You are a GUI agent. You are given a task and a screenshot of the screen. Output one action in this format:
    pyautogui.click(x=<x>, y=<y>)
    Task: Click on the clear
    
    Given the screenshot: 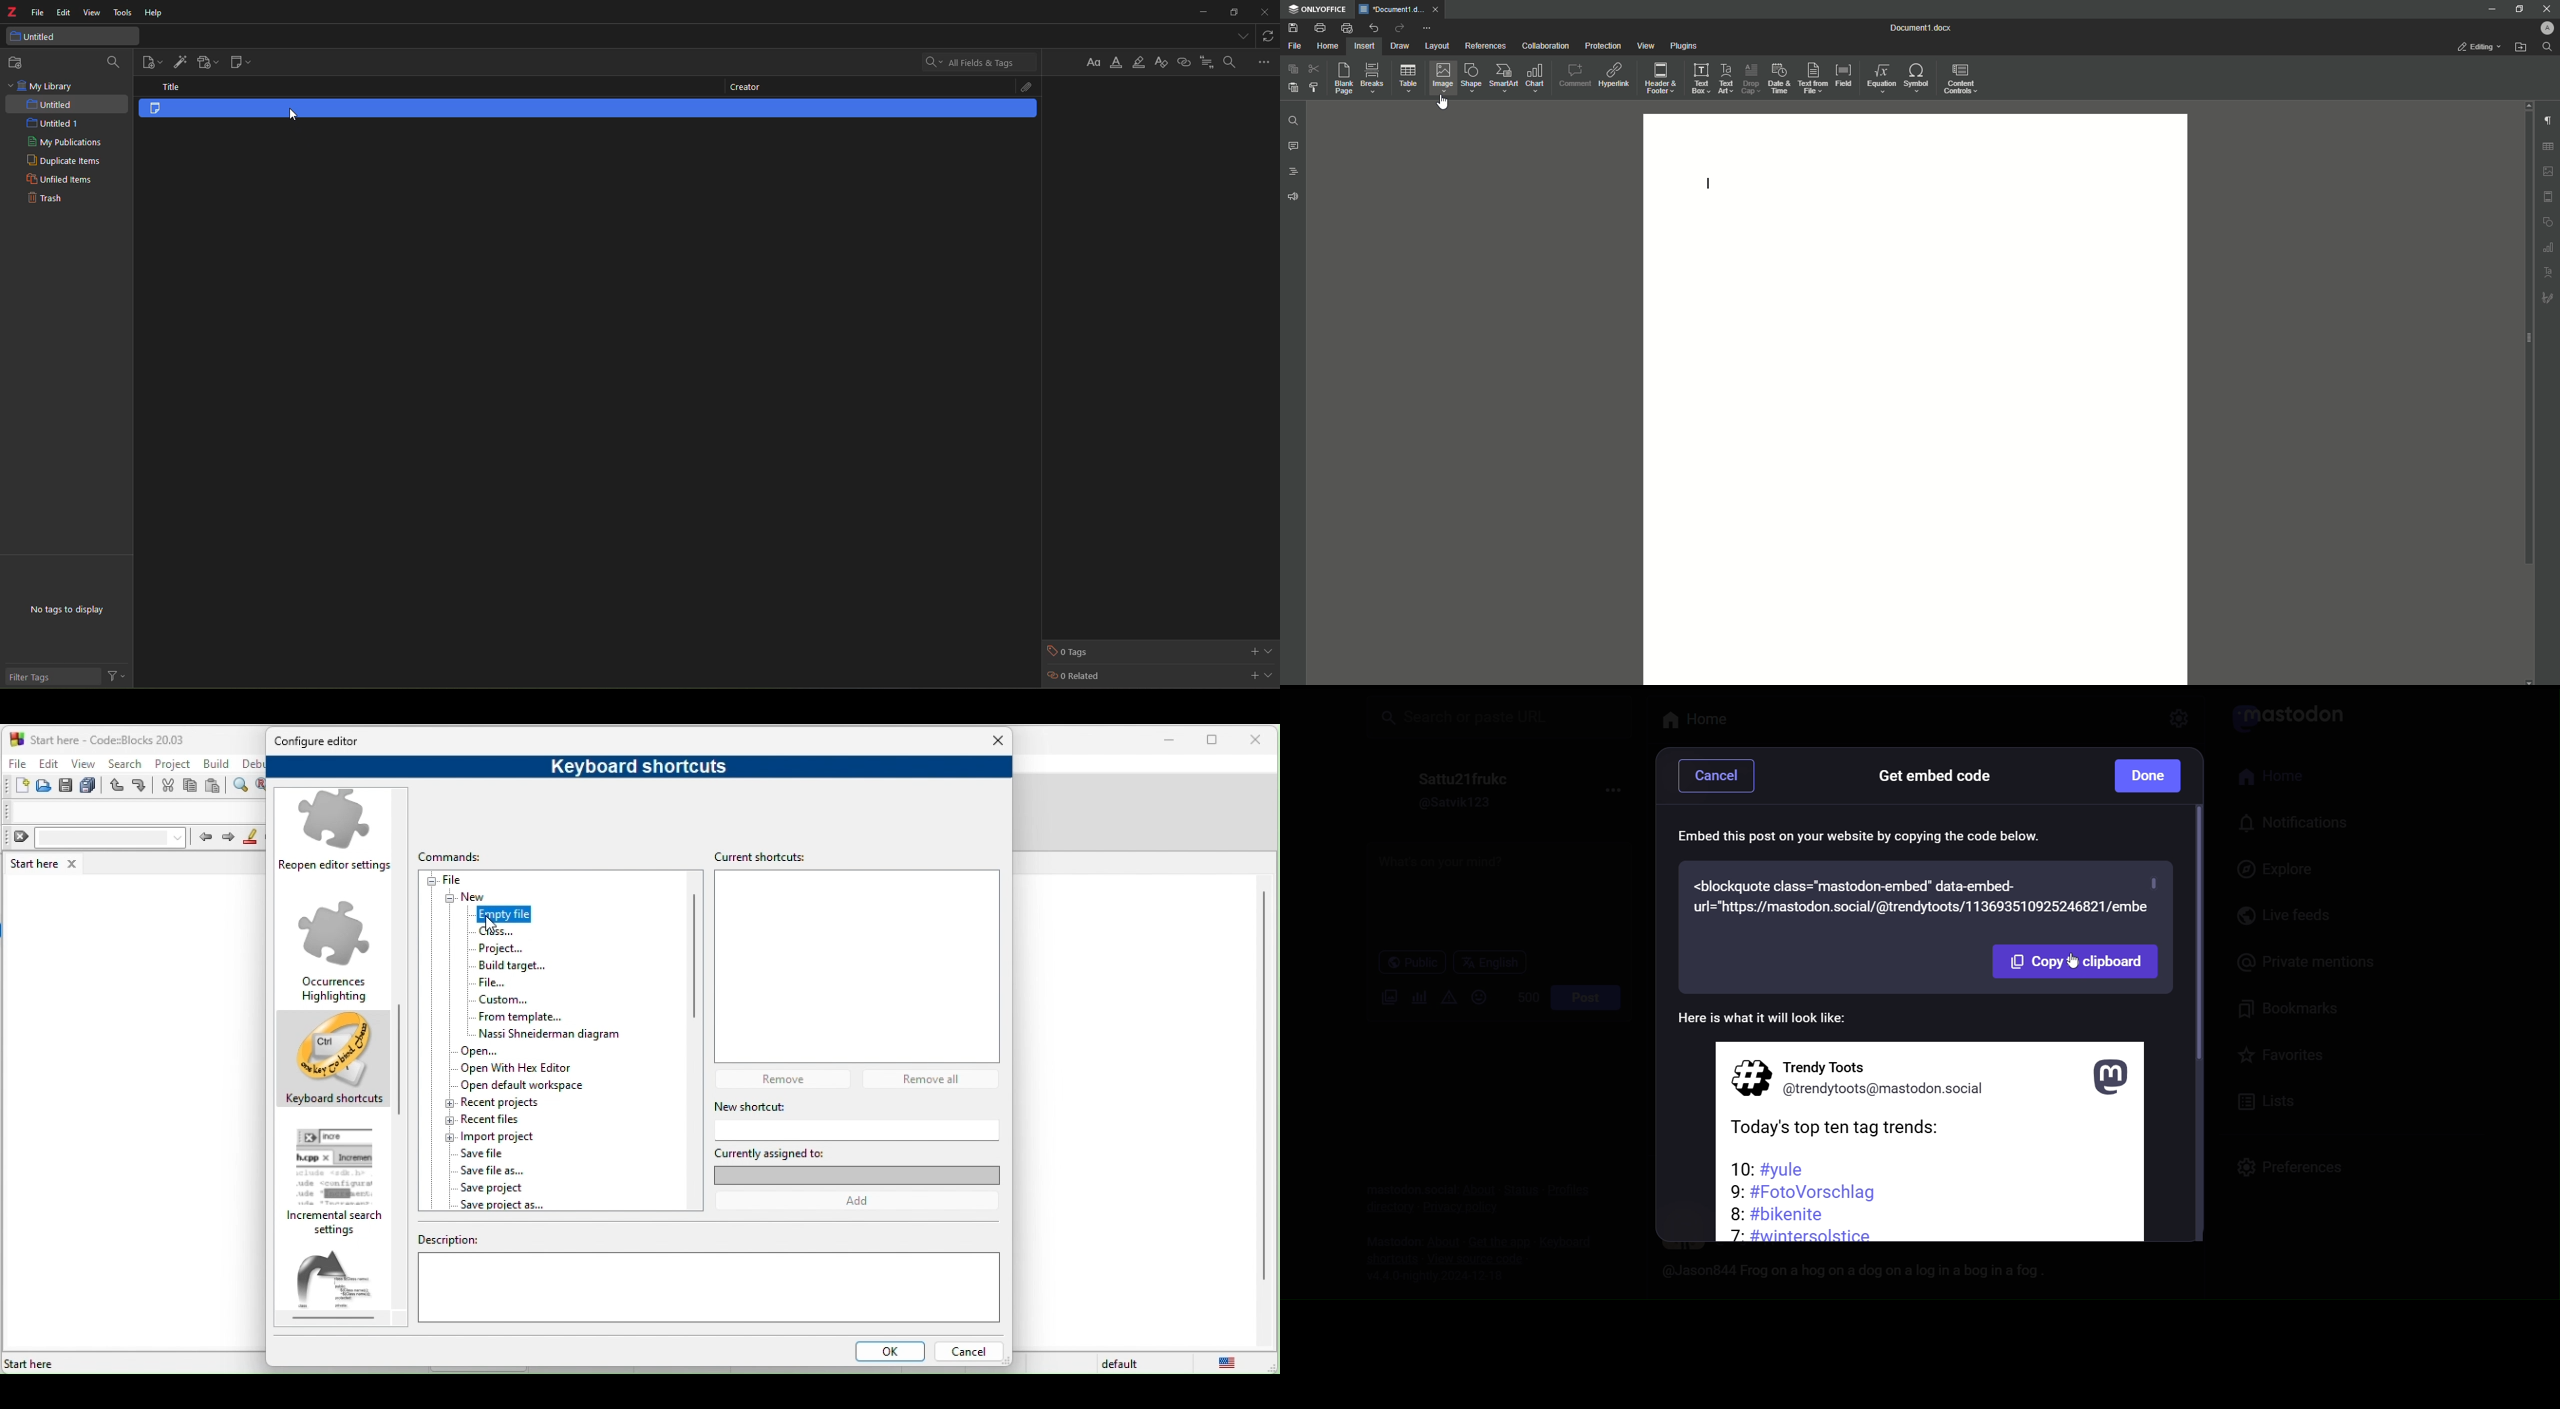 What is the action you would take?
    pyautogui.click(x=96, y=838)
    